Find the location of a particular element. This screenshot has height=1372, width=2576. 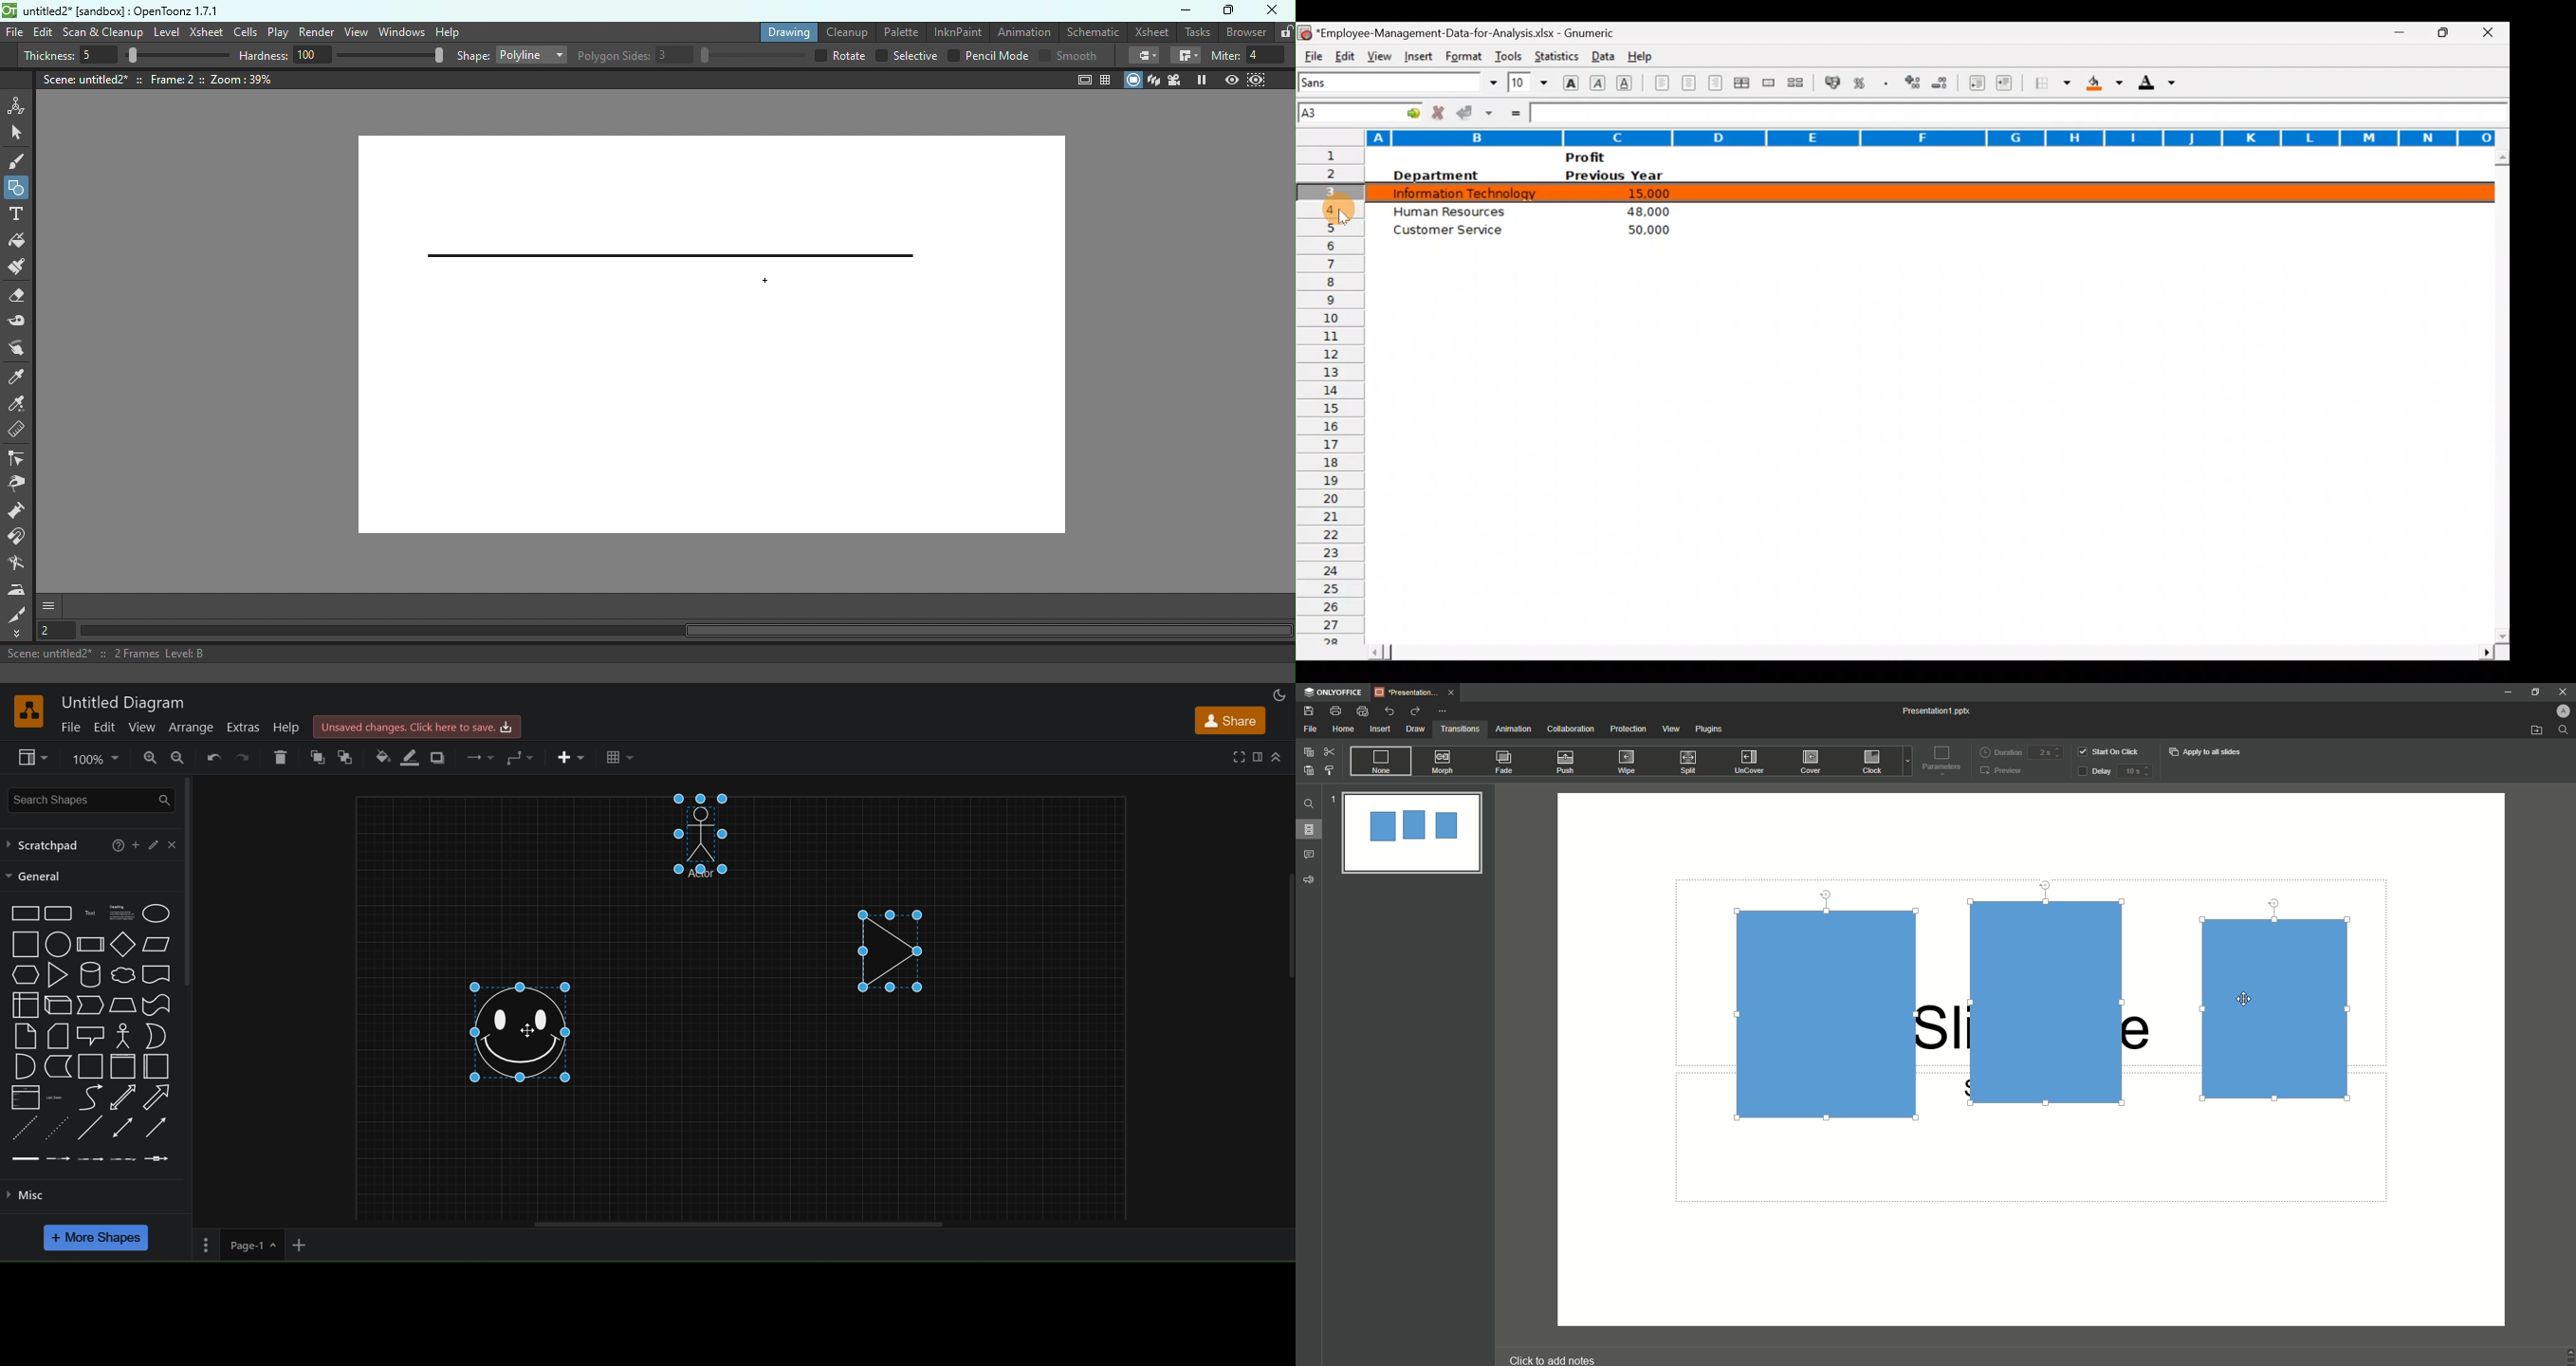

process is located at coordinates (88, 945).